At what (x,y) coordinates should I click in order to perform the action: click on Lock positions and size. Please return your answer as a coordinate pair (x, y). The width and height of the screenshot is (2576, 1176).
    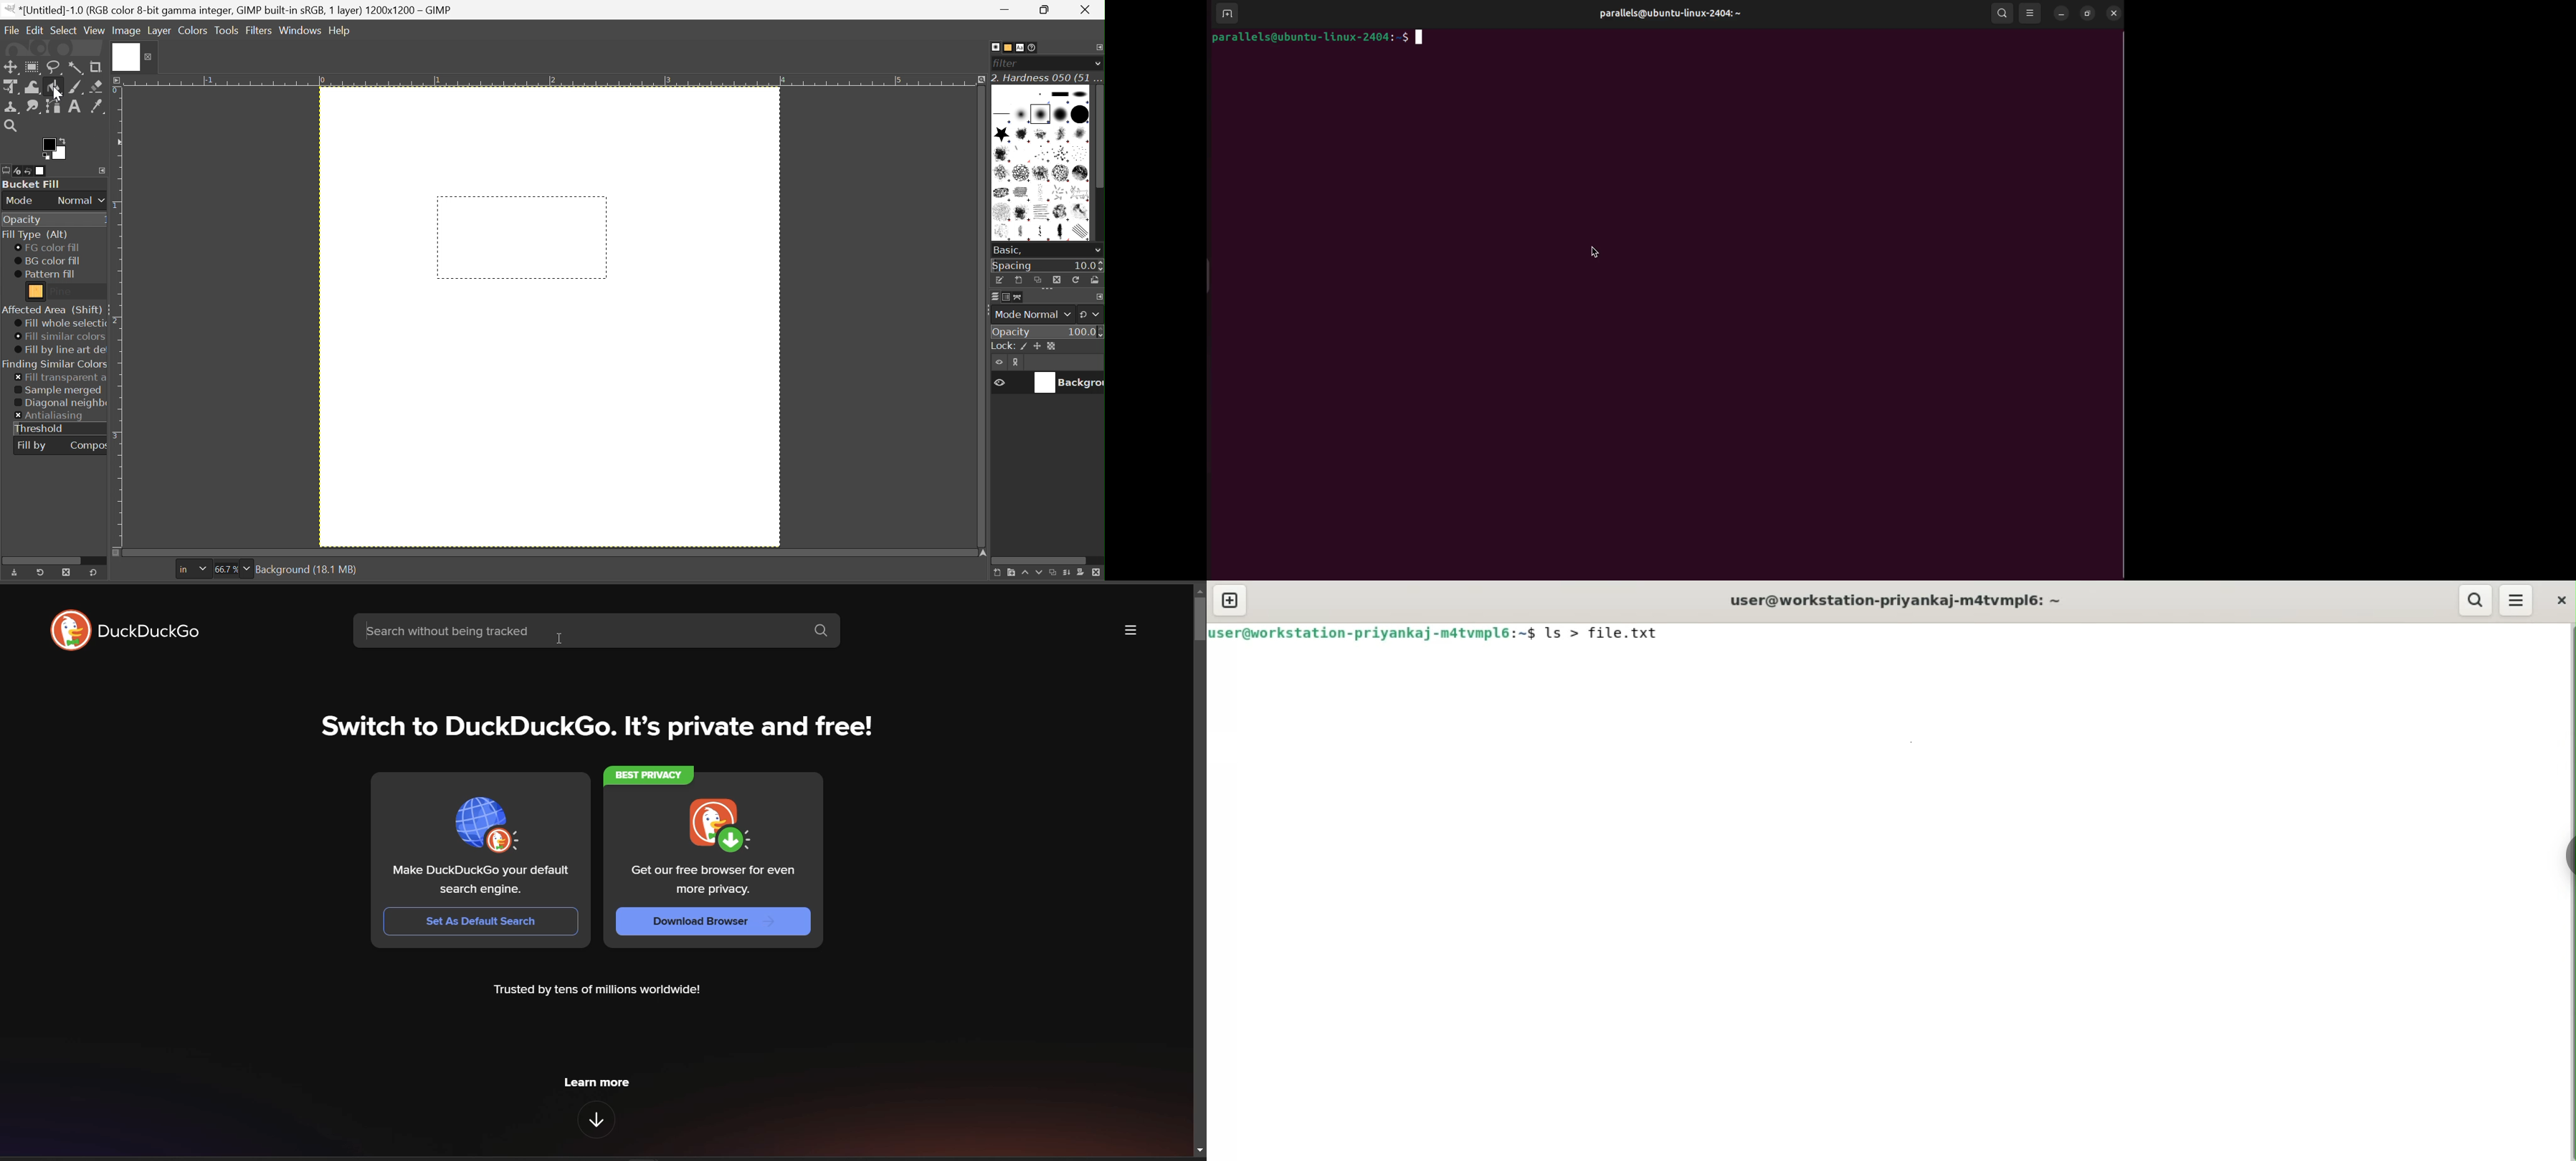
    Looking at the image, I should click on (1038, 347).